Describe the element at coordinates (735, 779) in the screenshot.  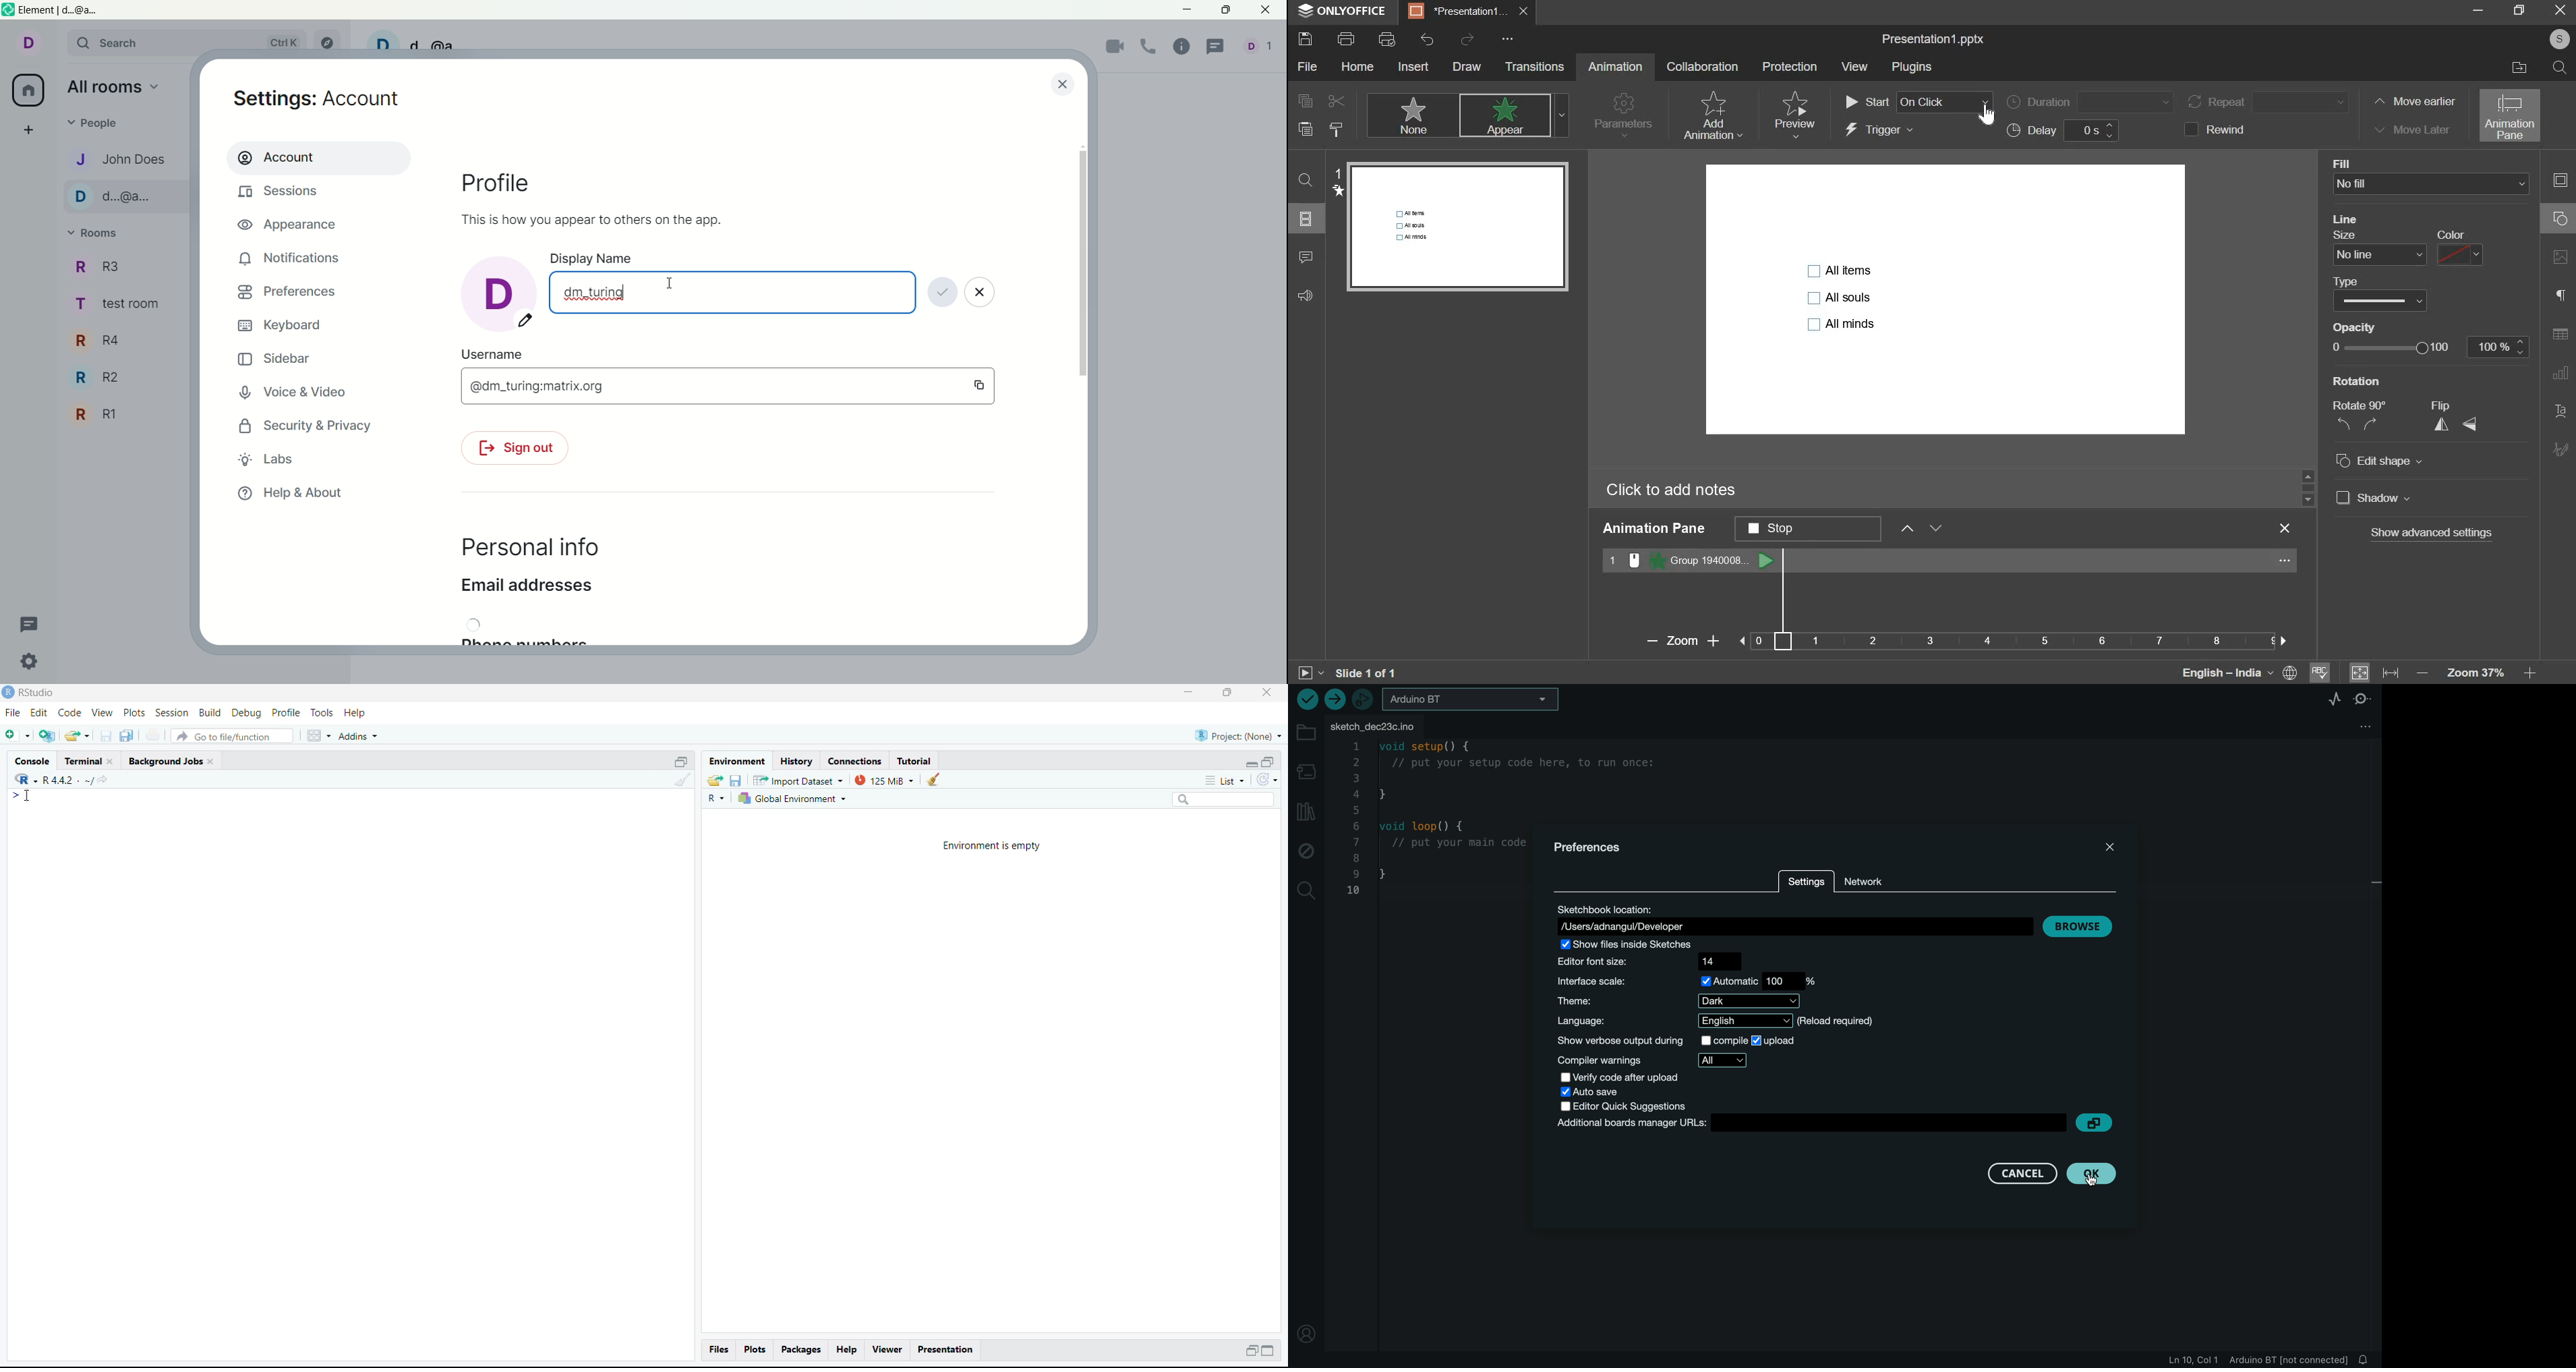
I see `save` at that location.